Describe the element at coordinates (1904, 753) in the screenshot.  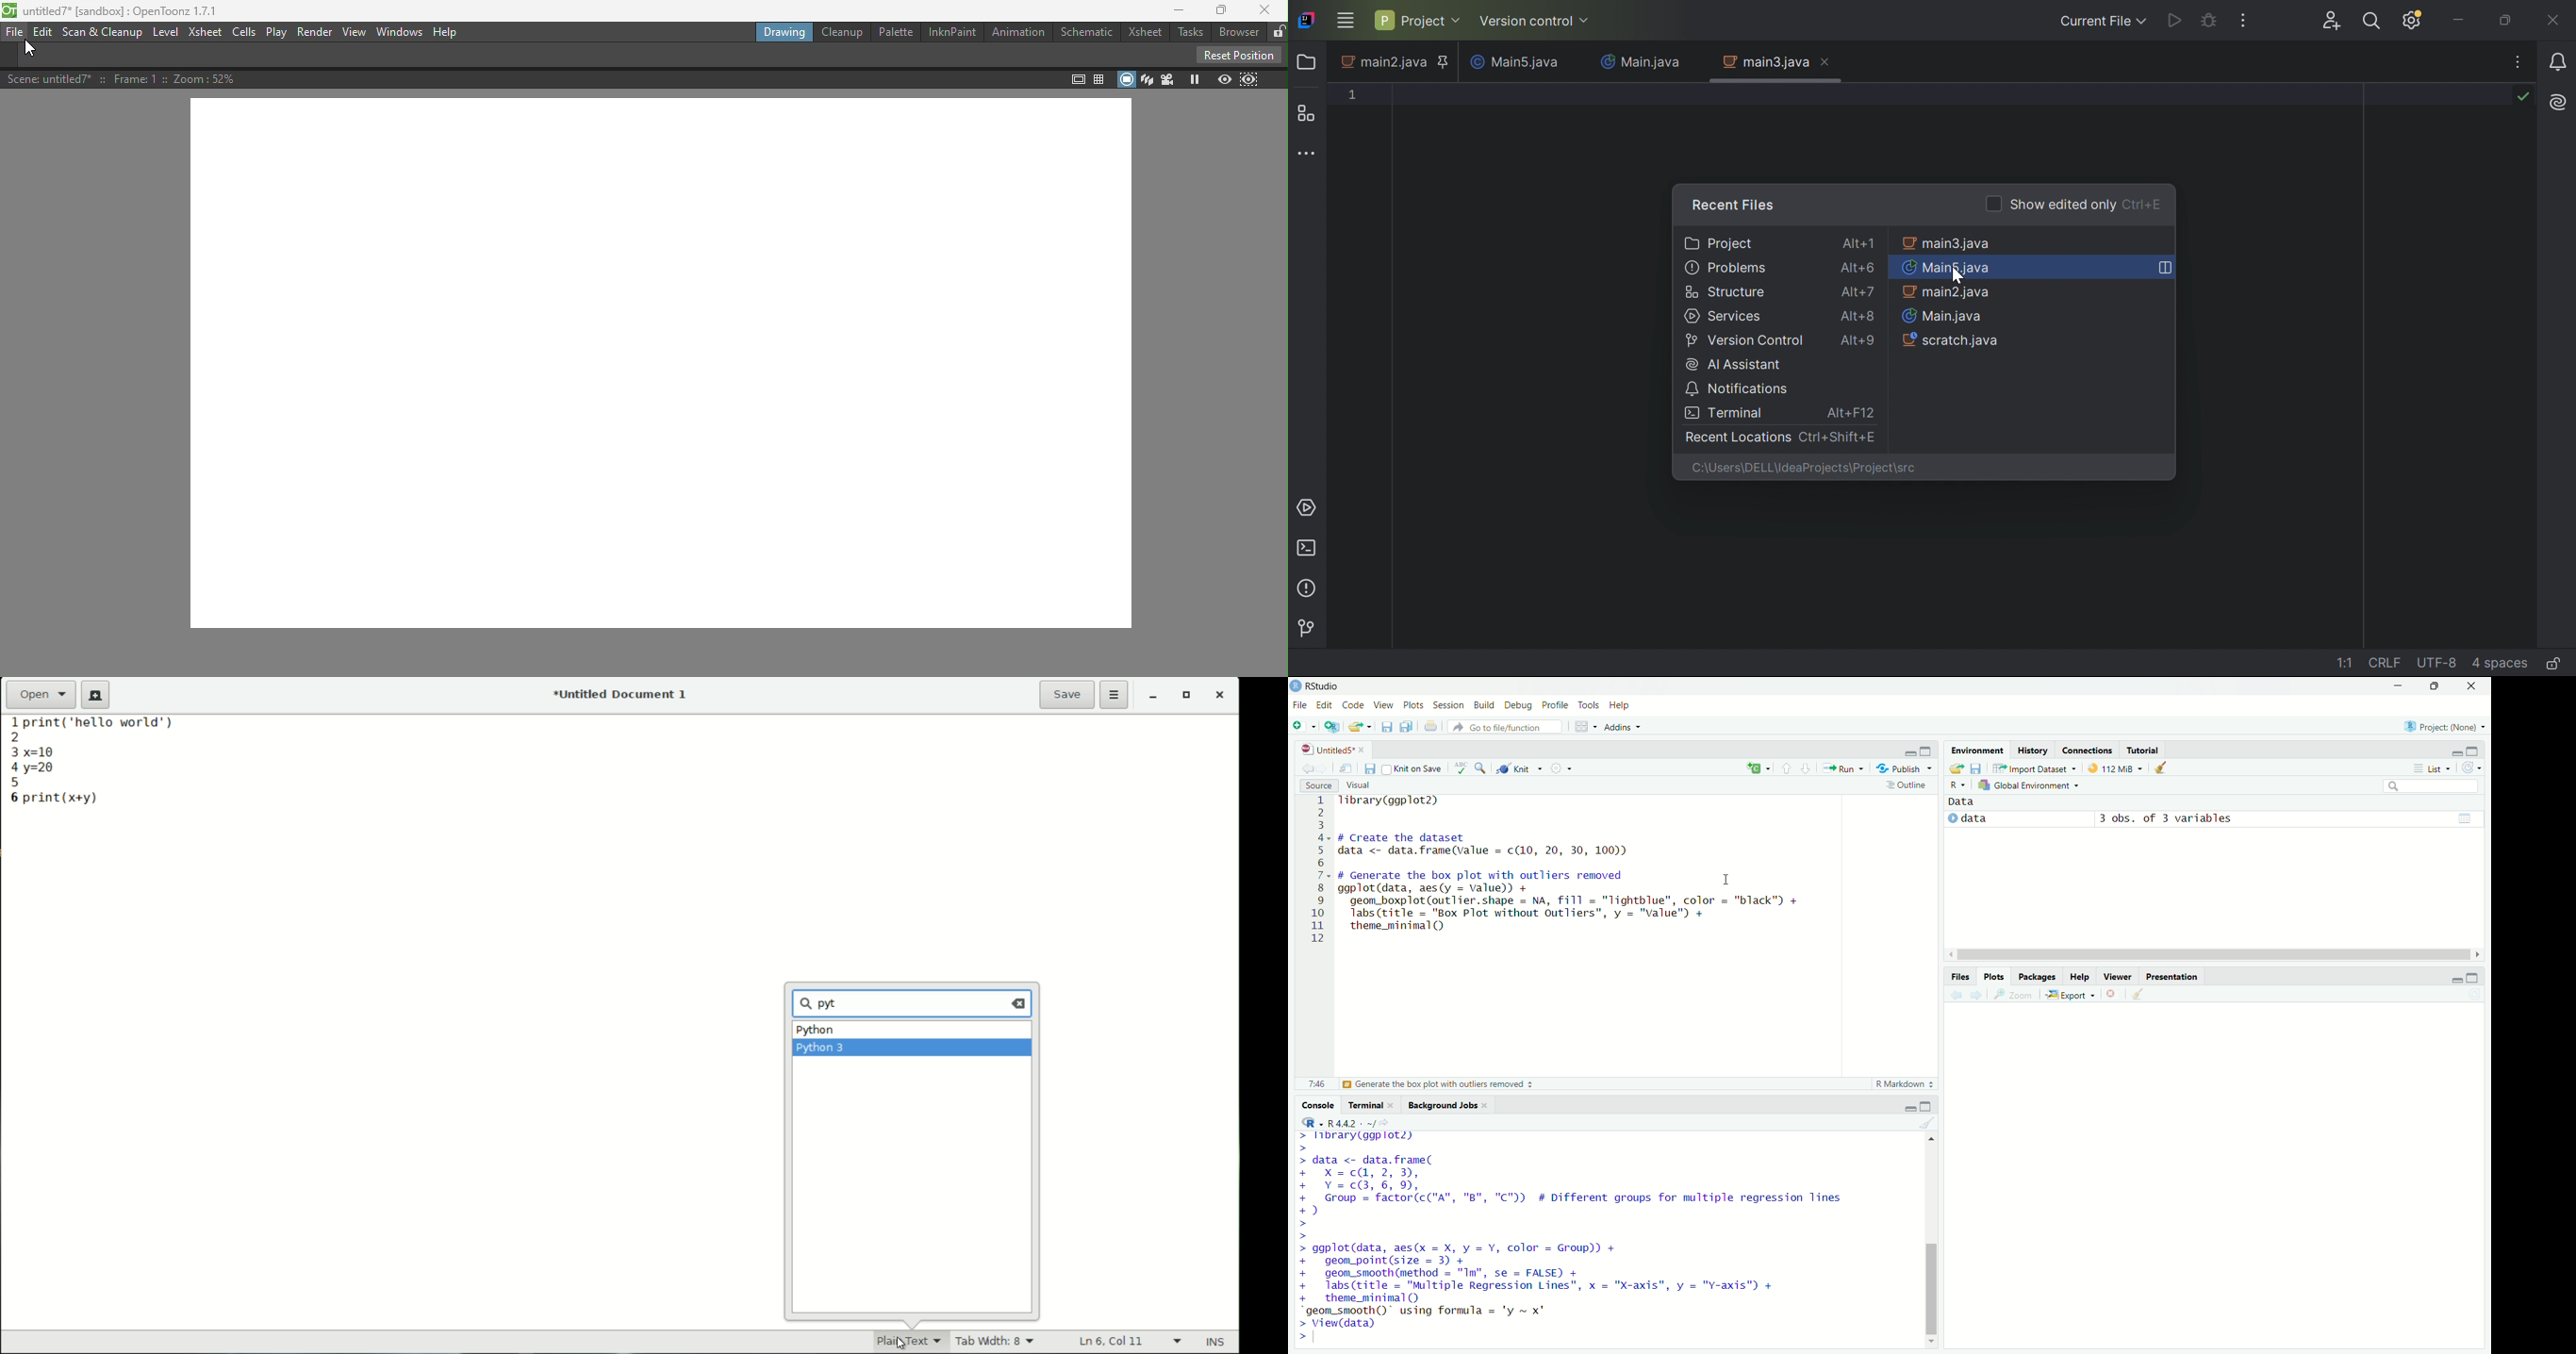
I see `minimise` at that location.